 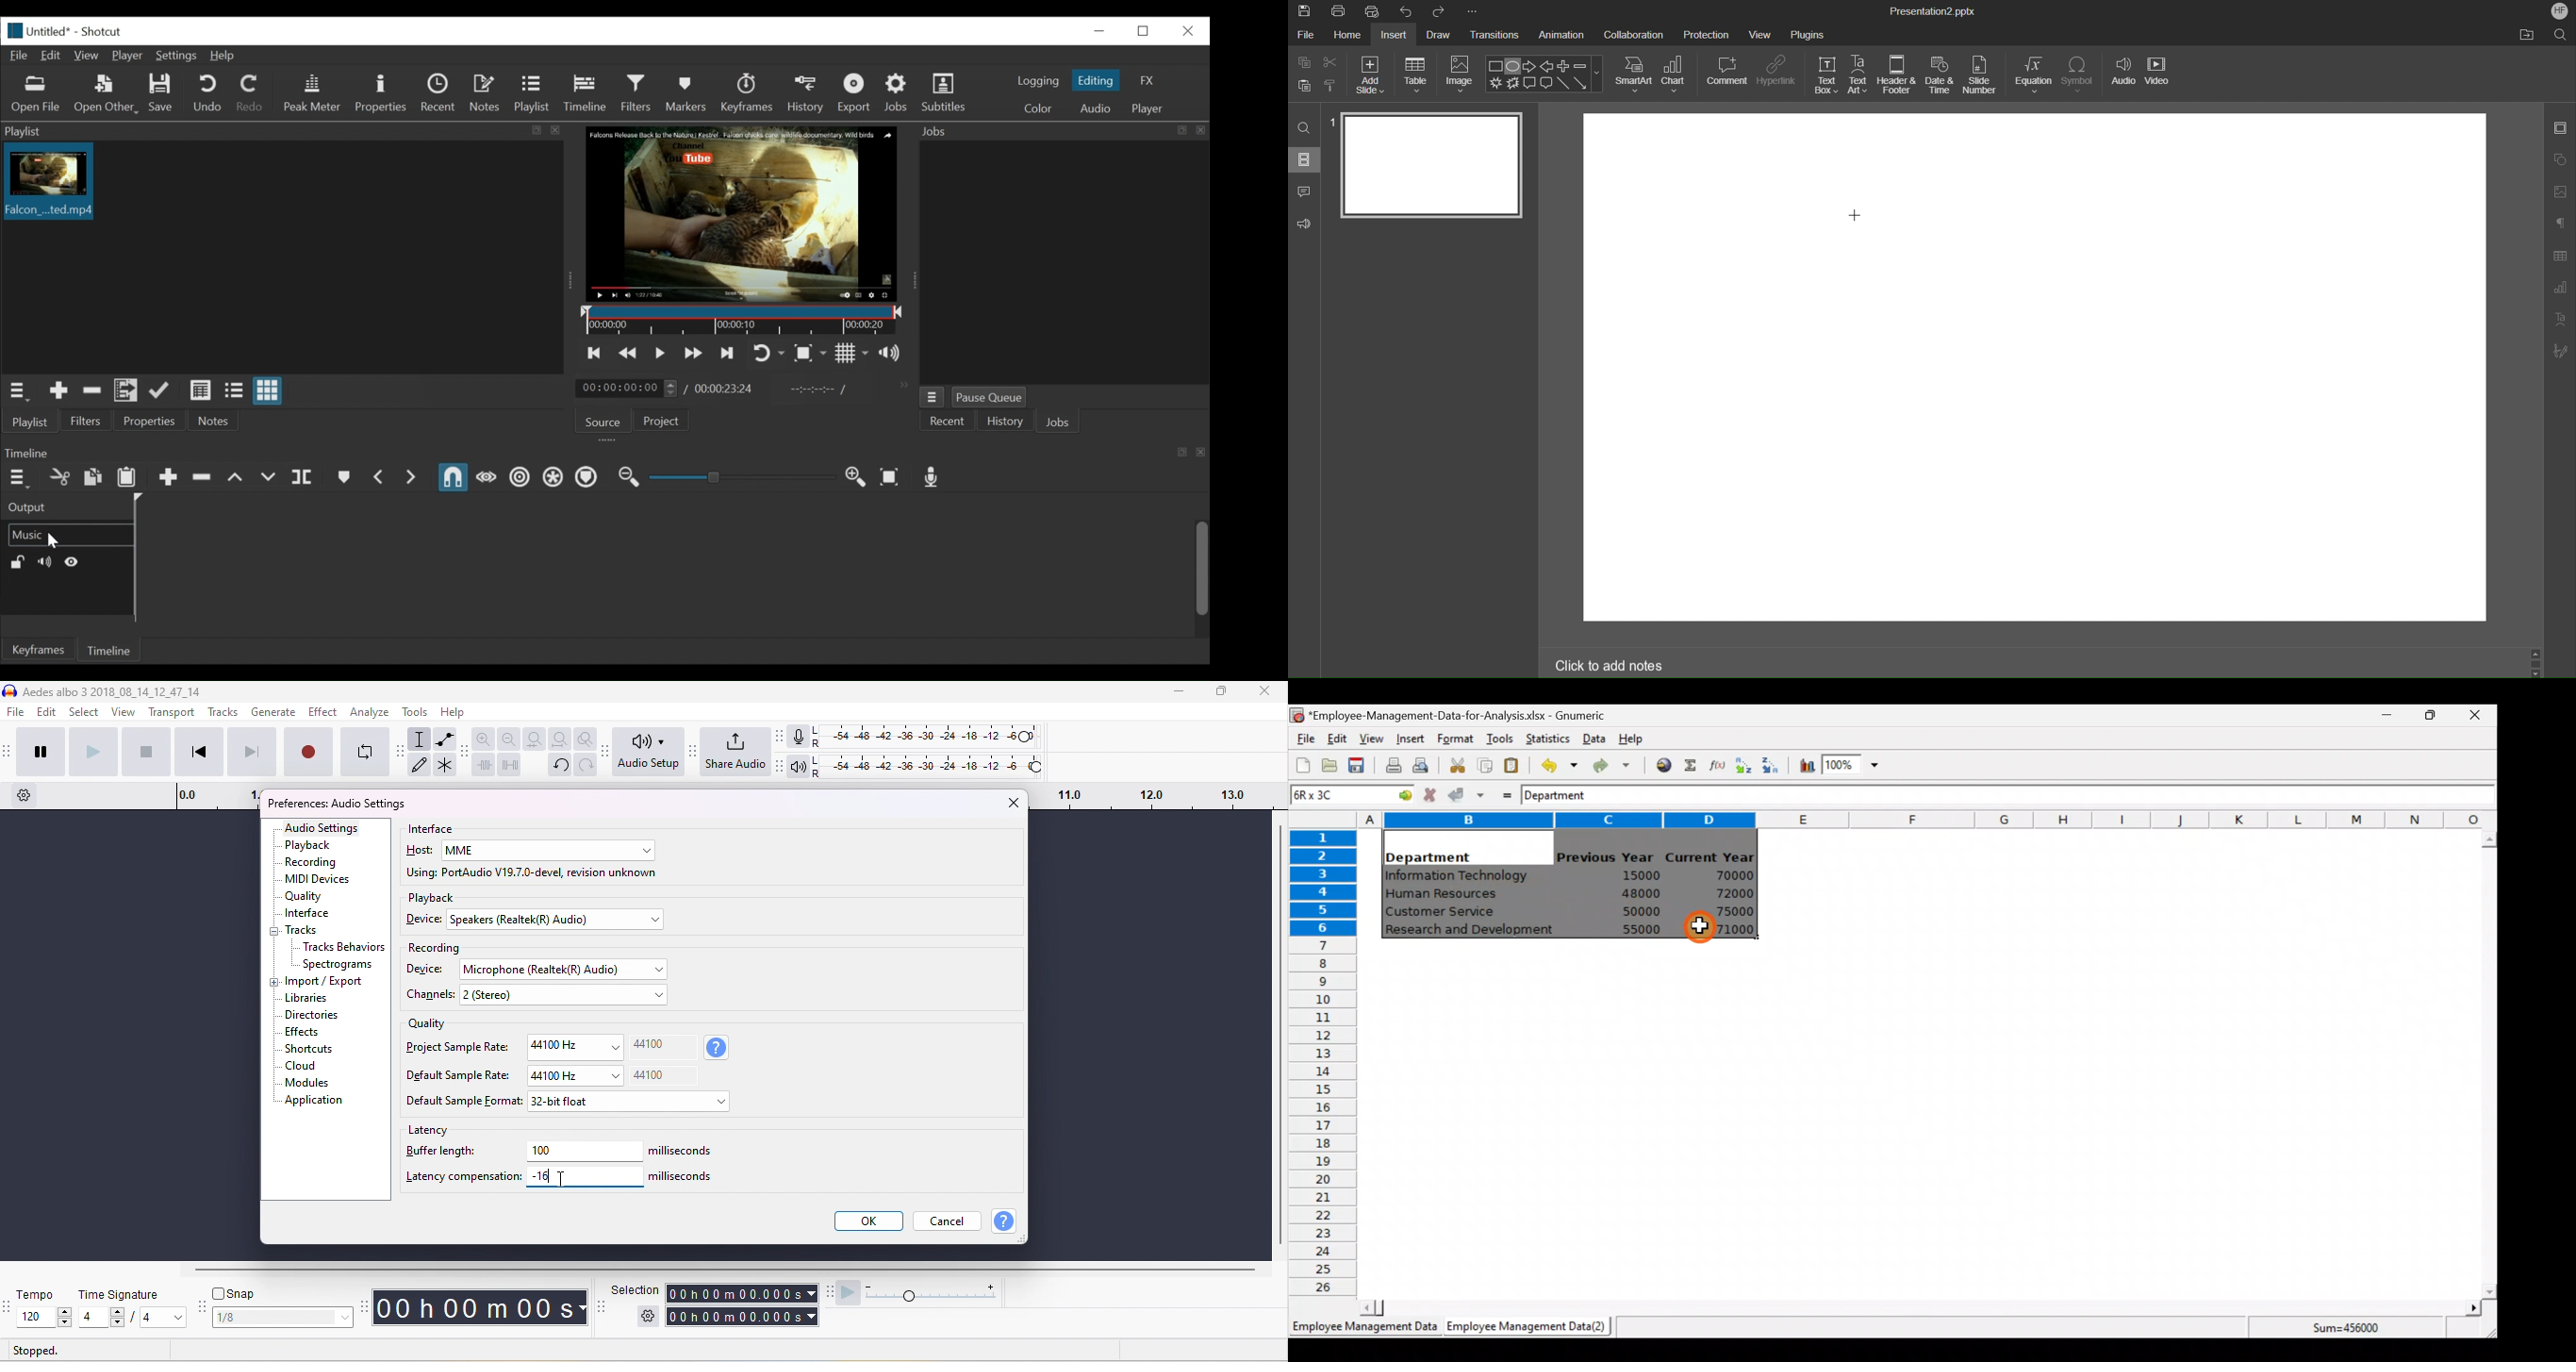 I want to click on modules, so click(x=305, y=1083).